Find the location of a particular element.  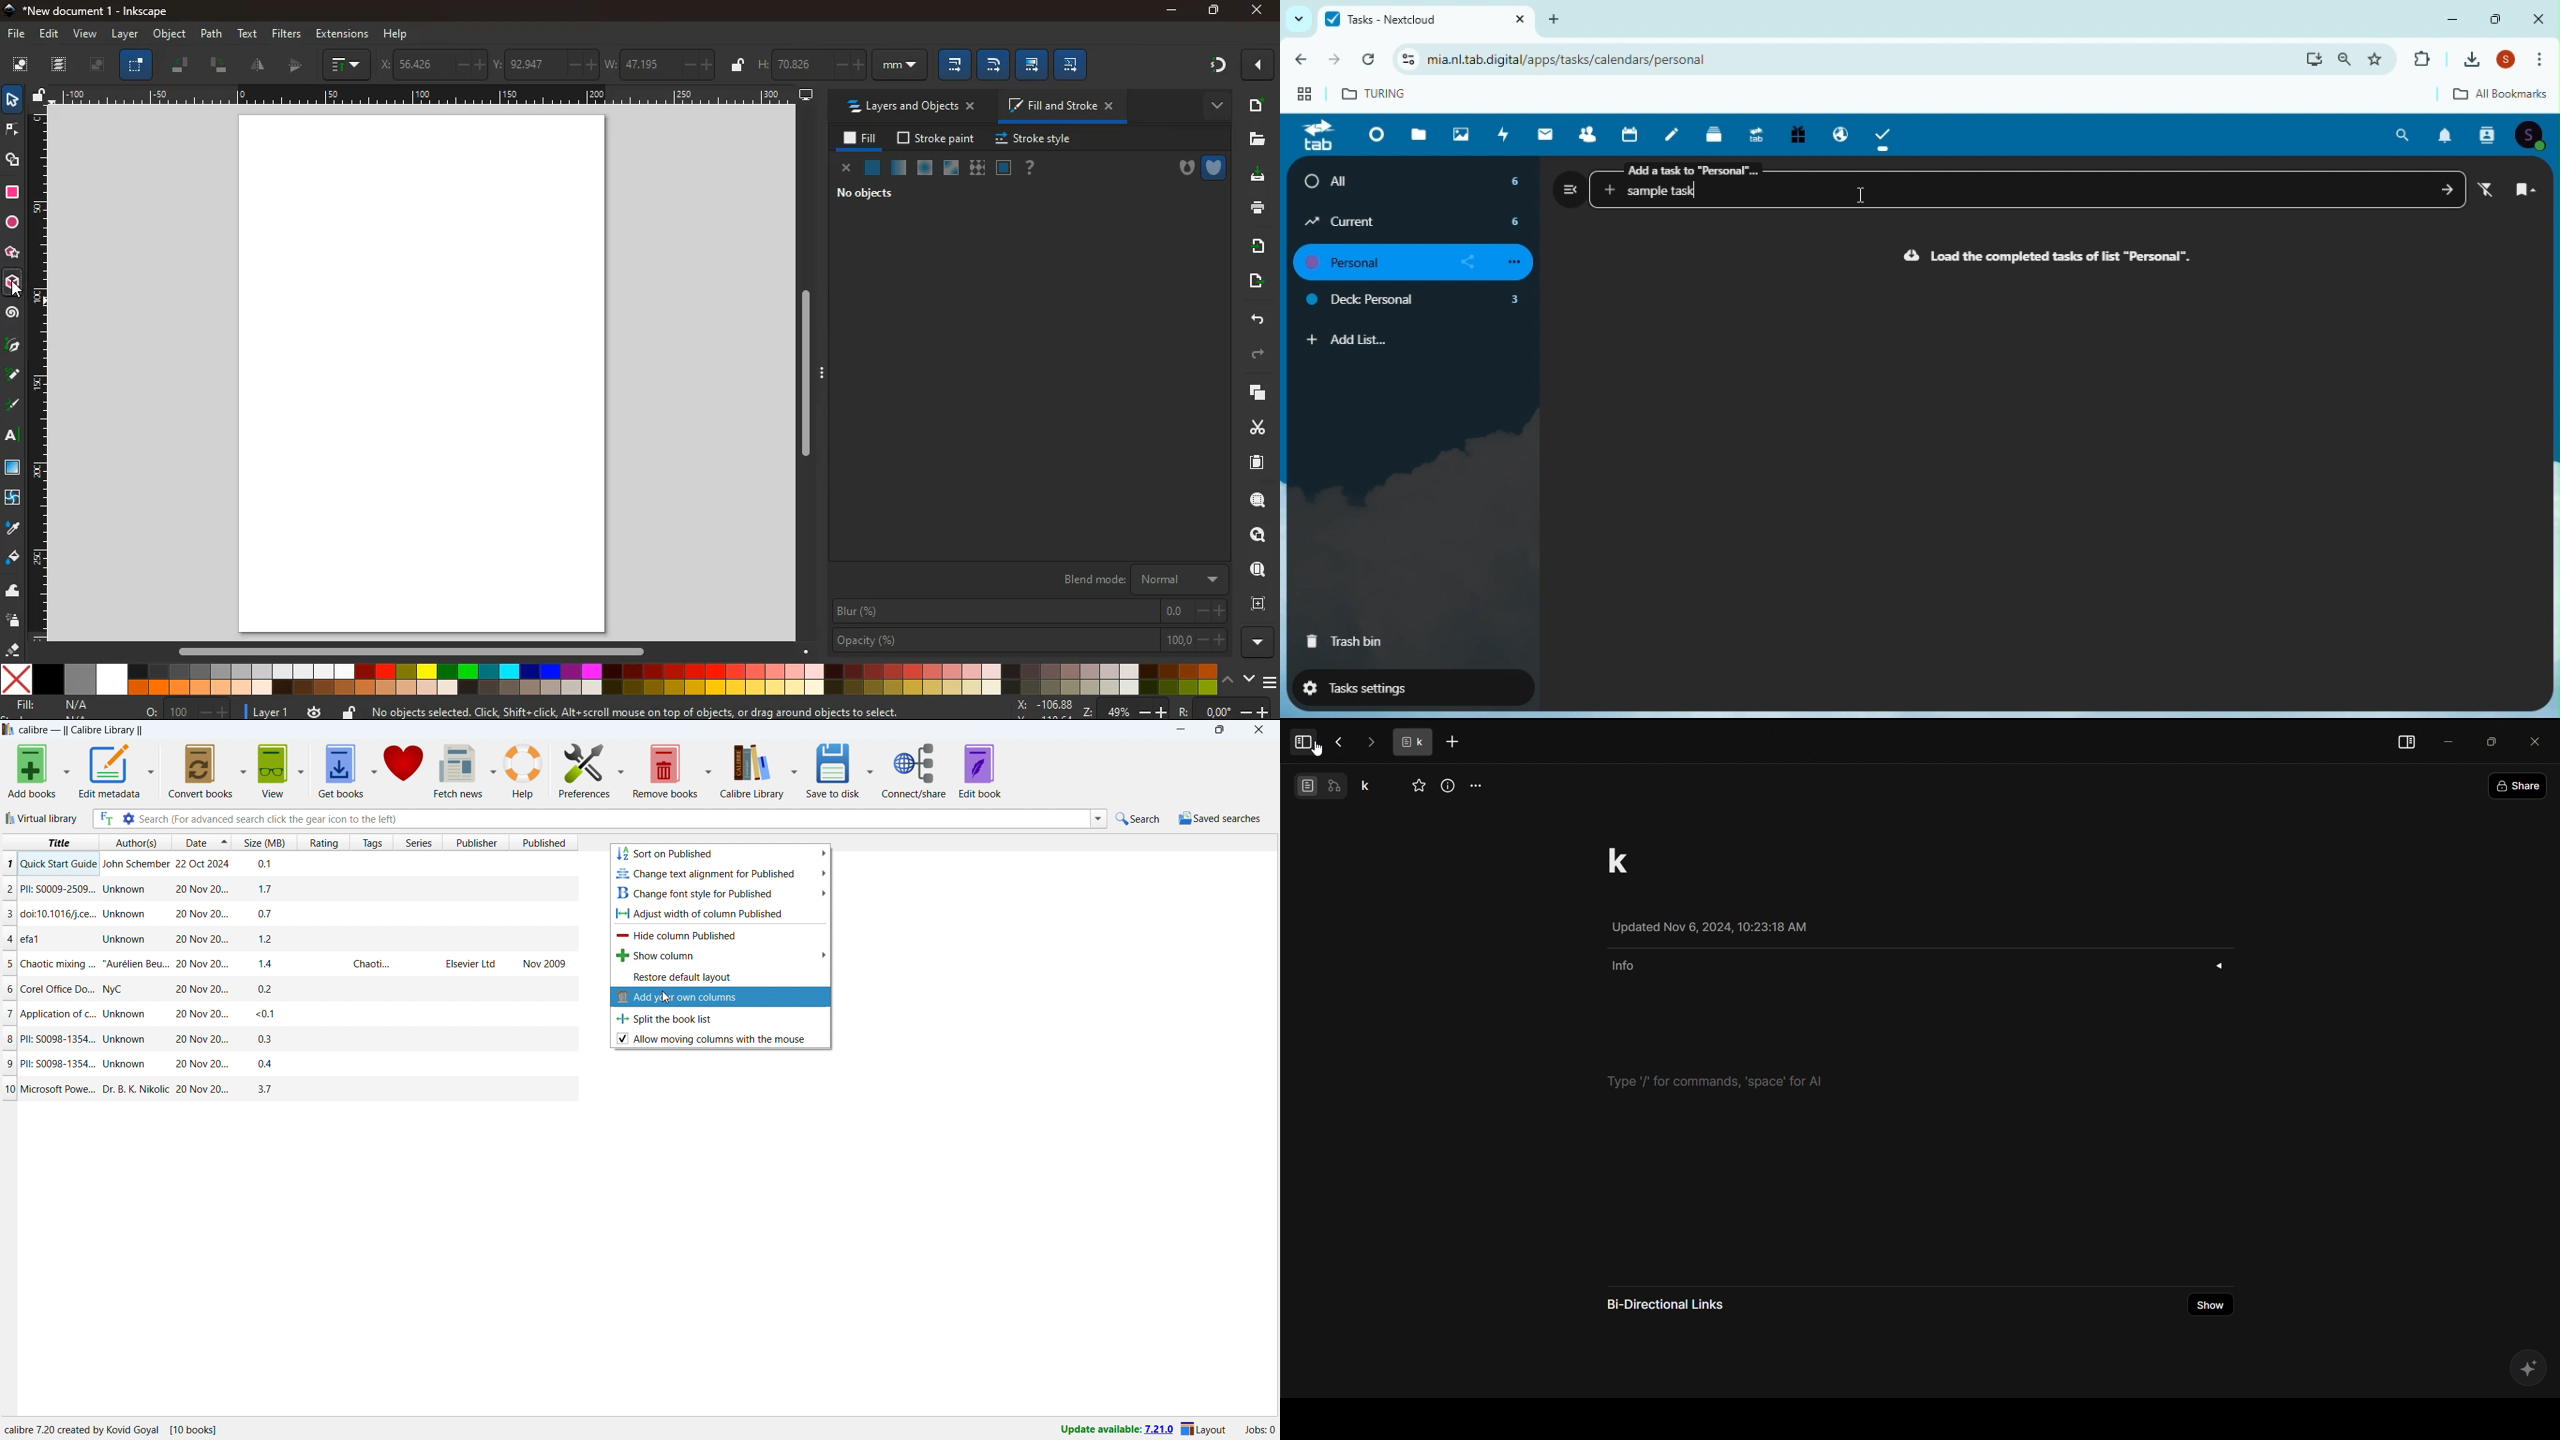

Free trial is located at coordinates (1796, 136).